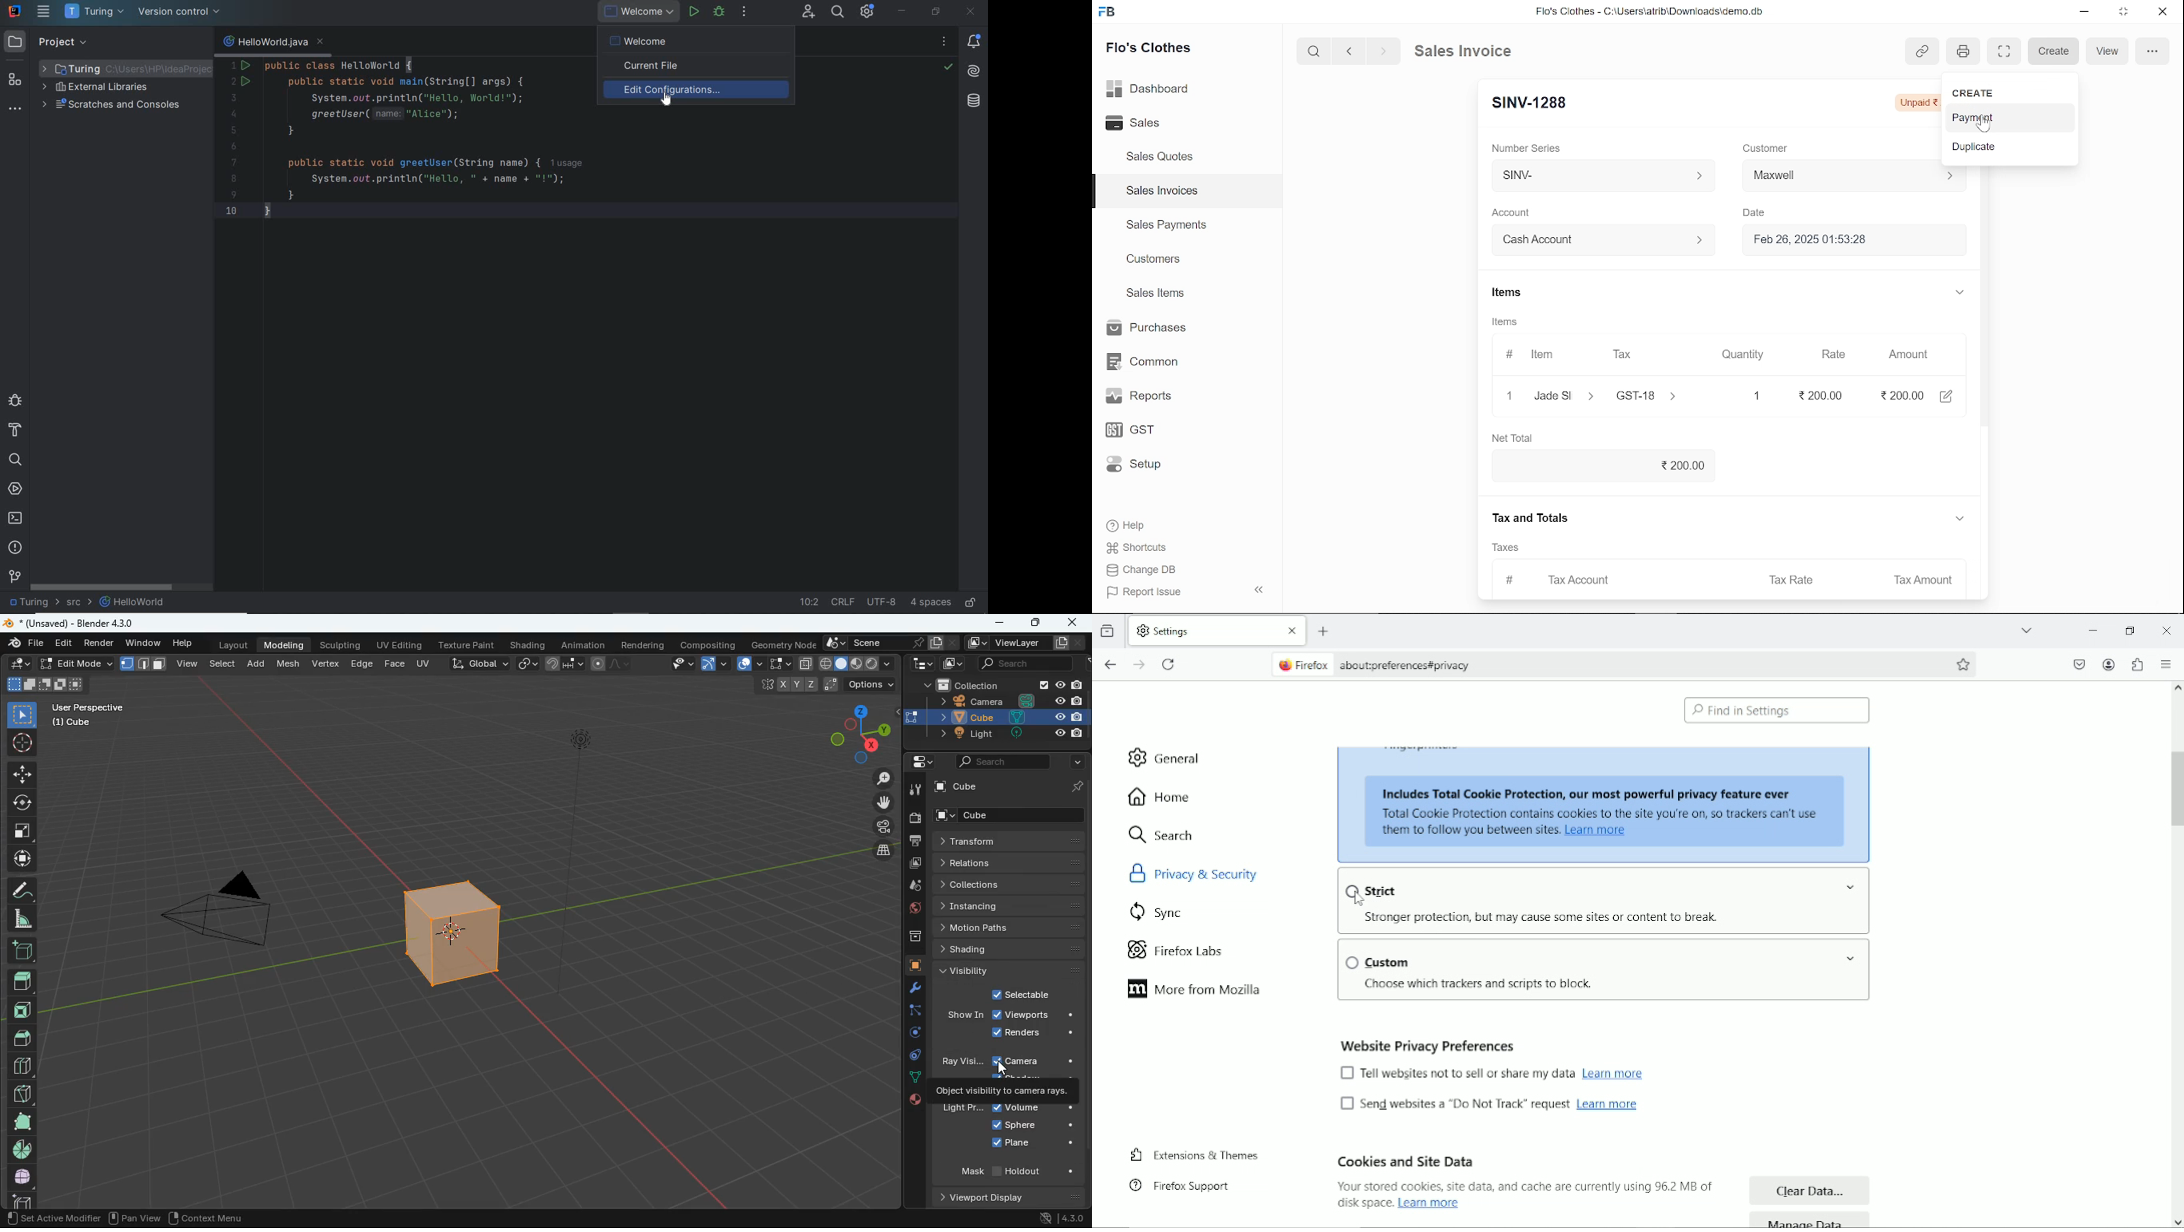 This screenshot has width=2184, height=1232. What do you see at coordinates (1987, 303) in the screenshot?
I see `vertical scrollbar` at bounding box center [1987, 303].